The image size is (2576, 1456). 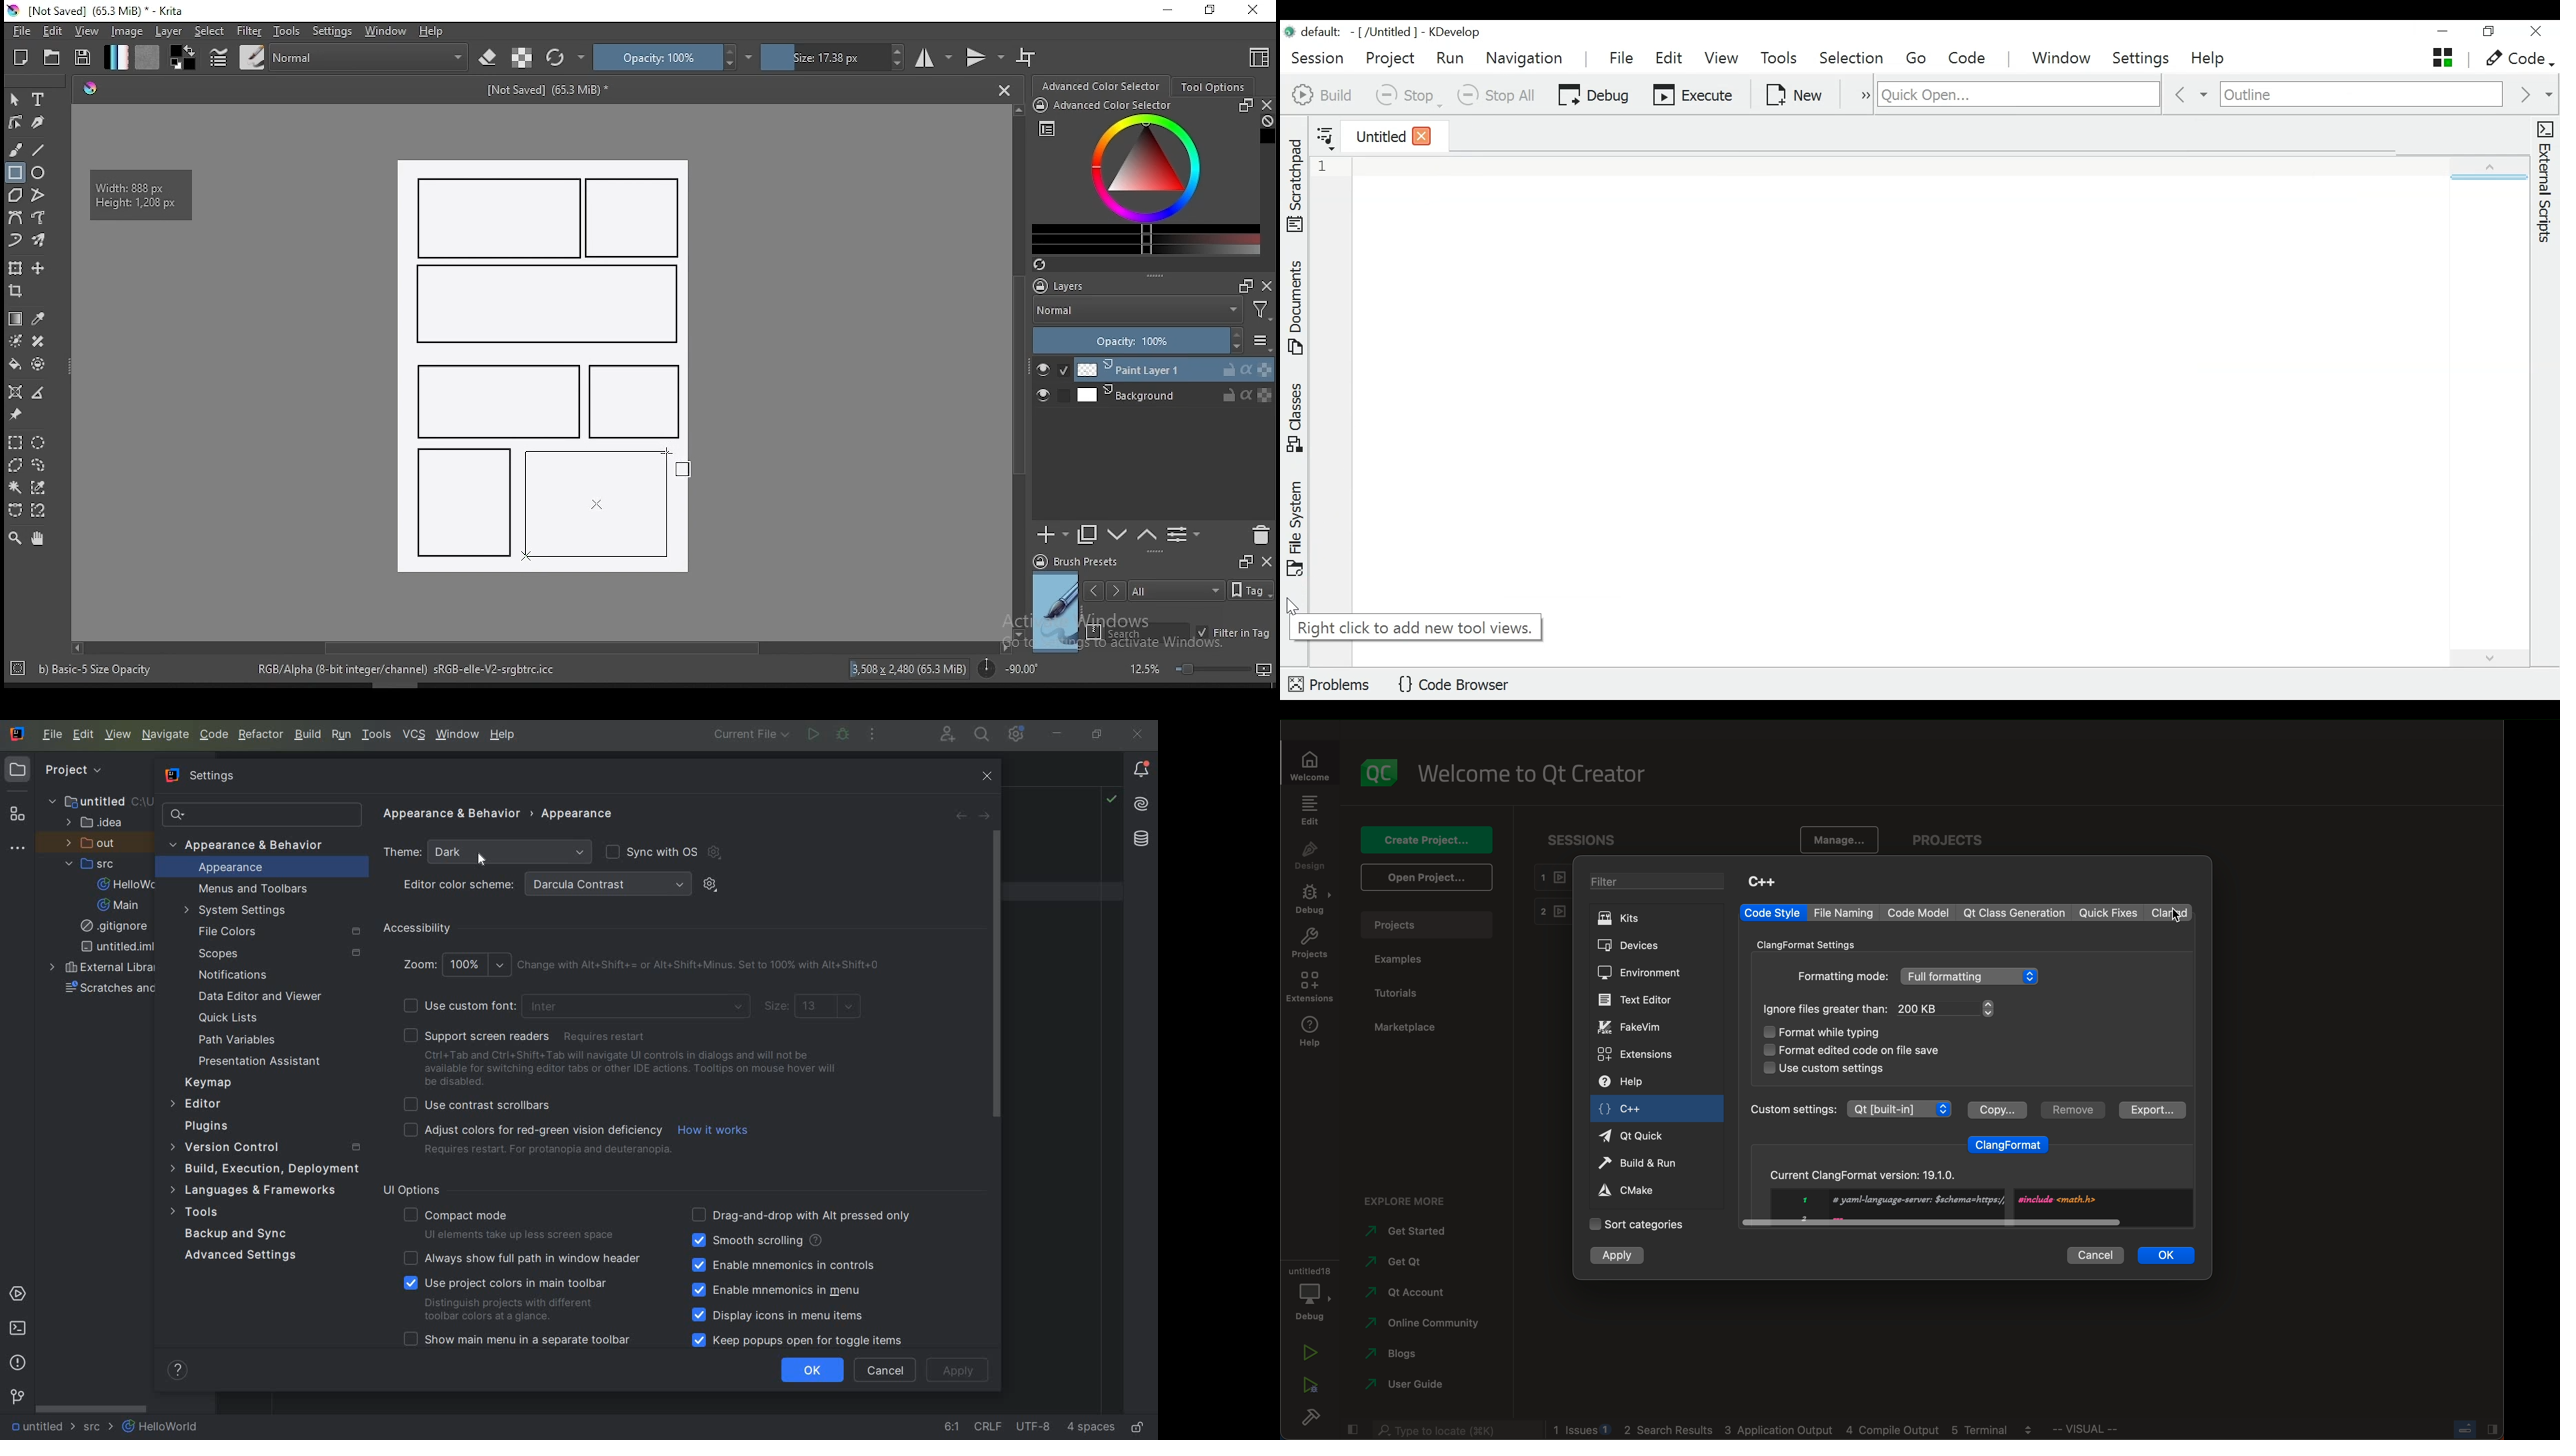 What do you see at coordinates (1638, 1028) in the screenshot?
I see `fake vim` at bounding box center [1638, 1028].